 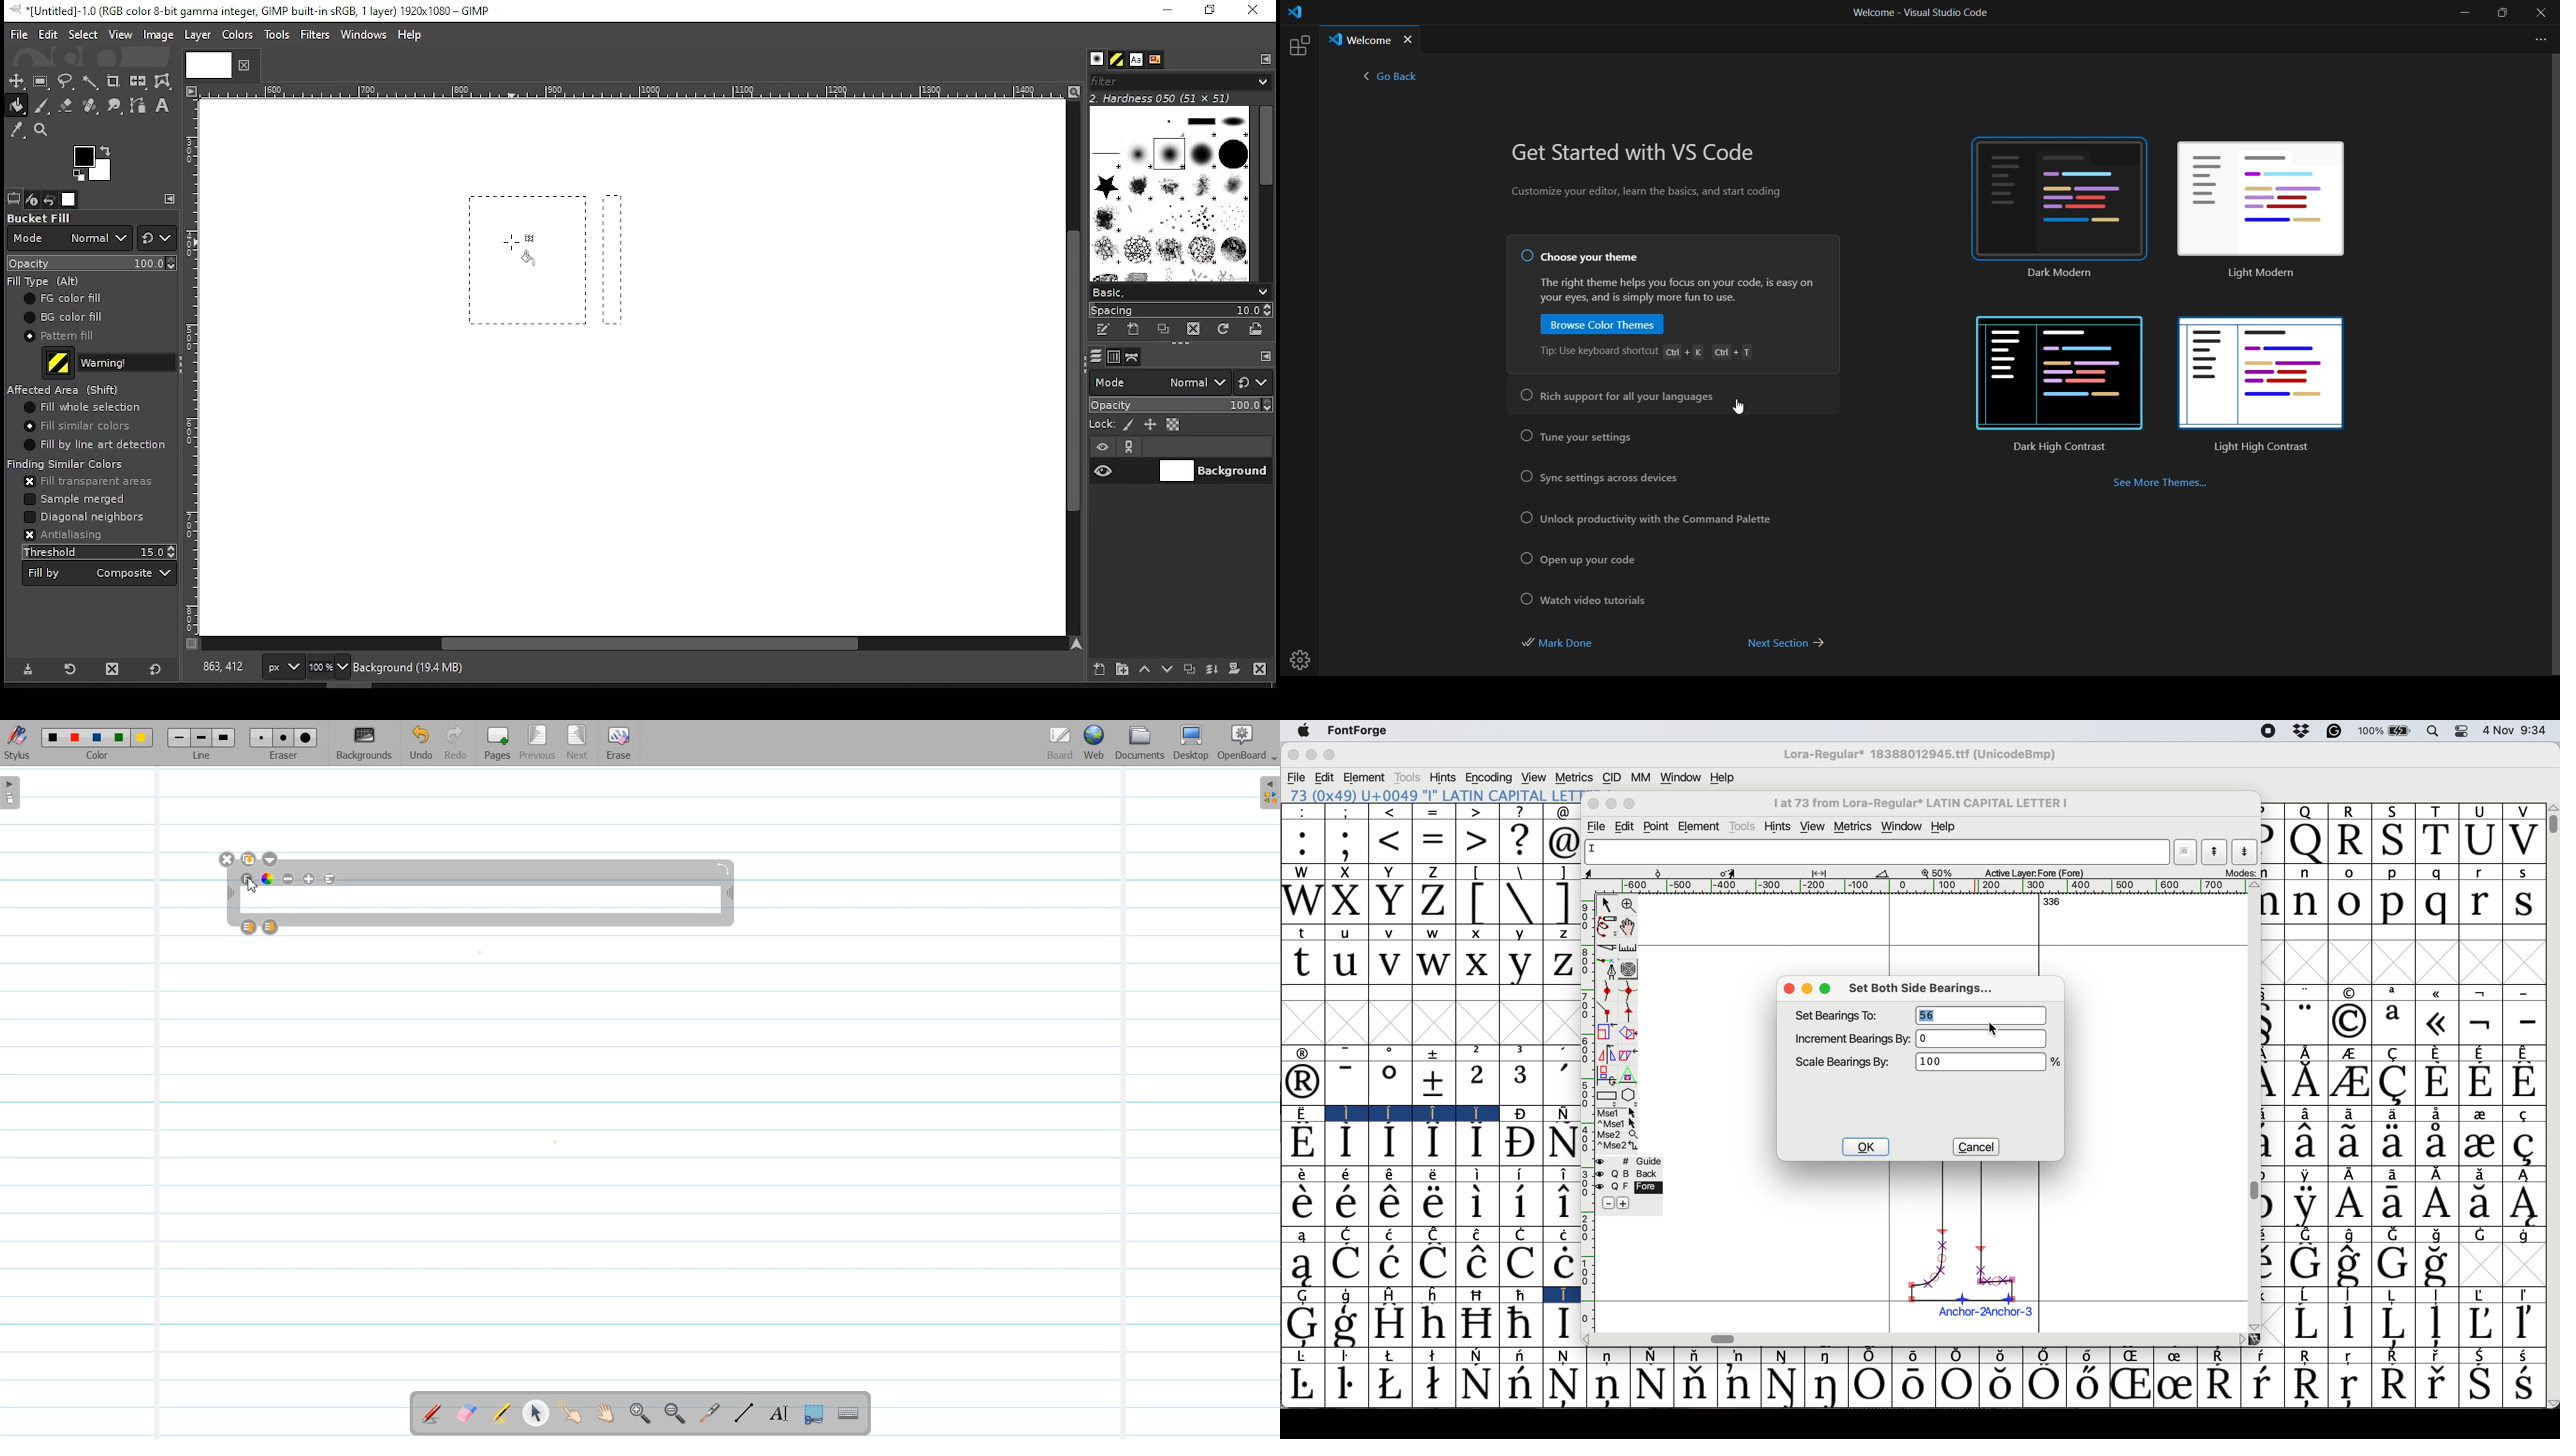 I want to click on device status, so click(x=32, y=199).